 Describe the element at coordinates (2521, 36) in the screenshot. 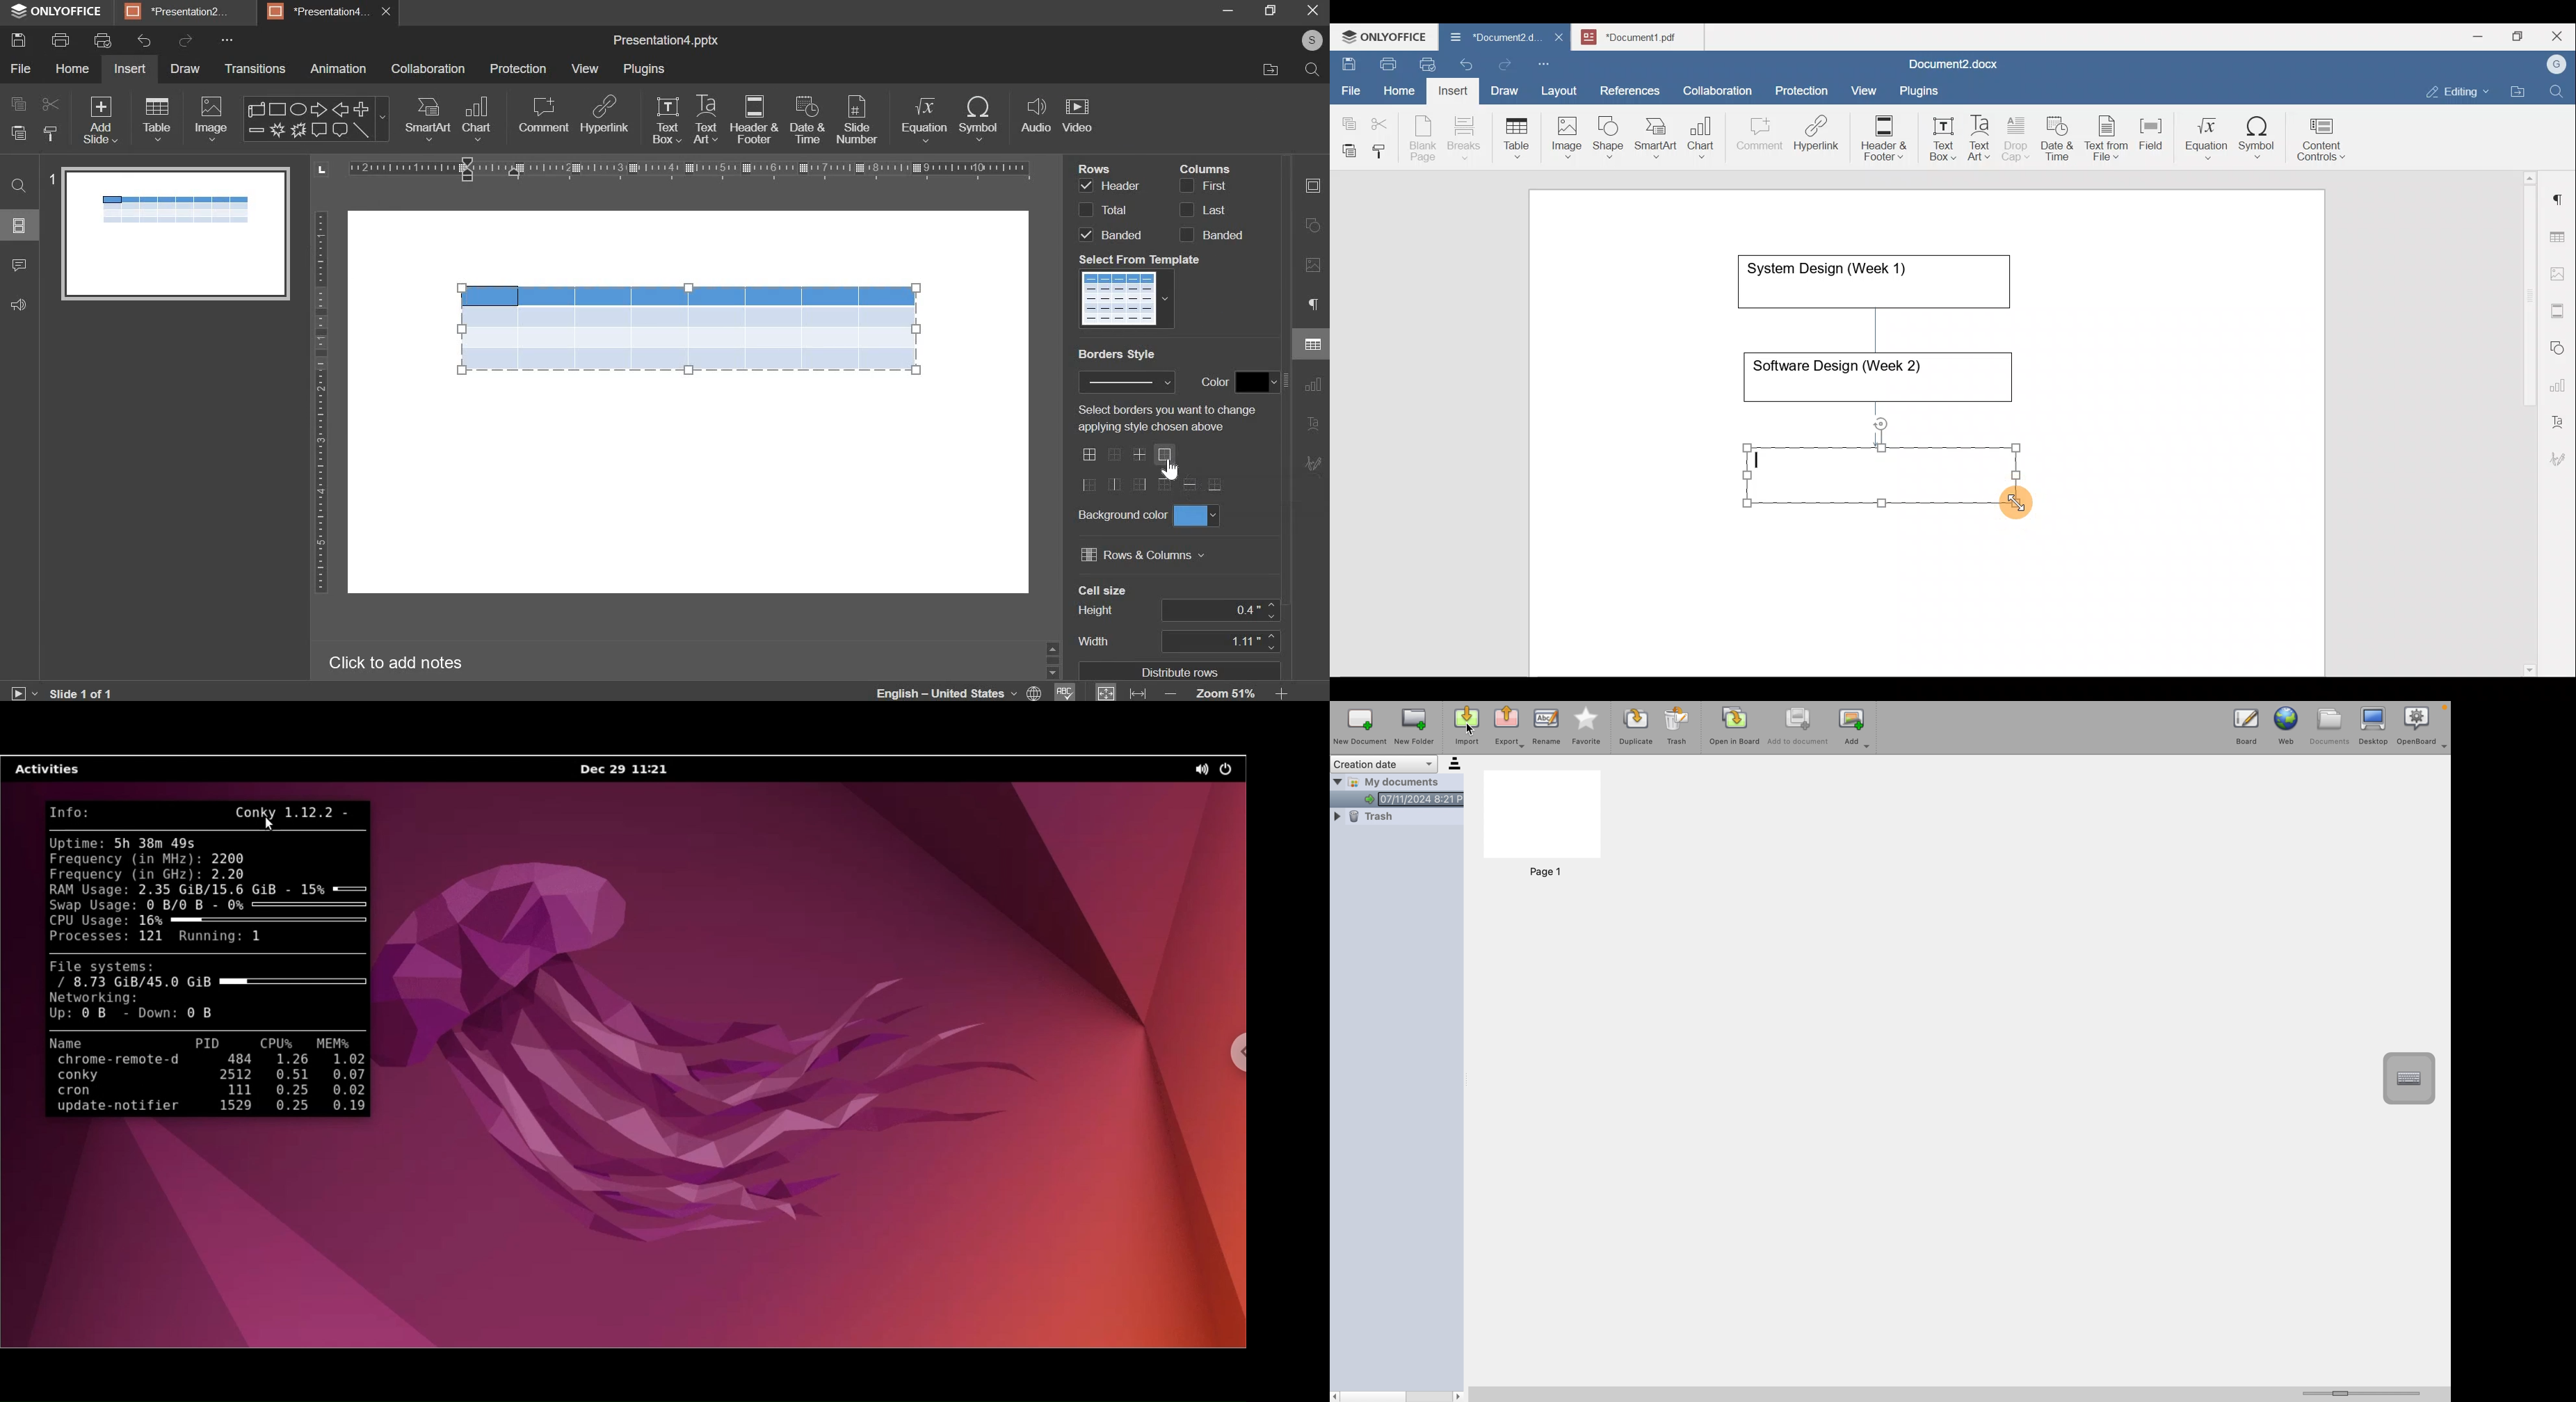

I see `Maximize` at that location.